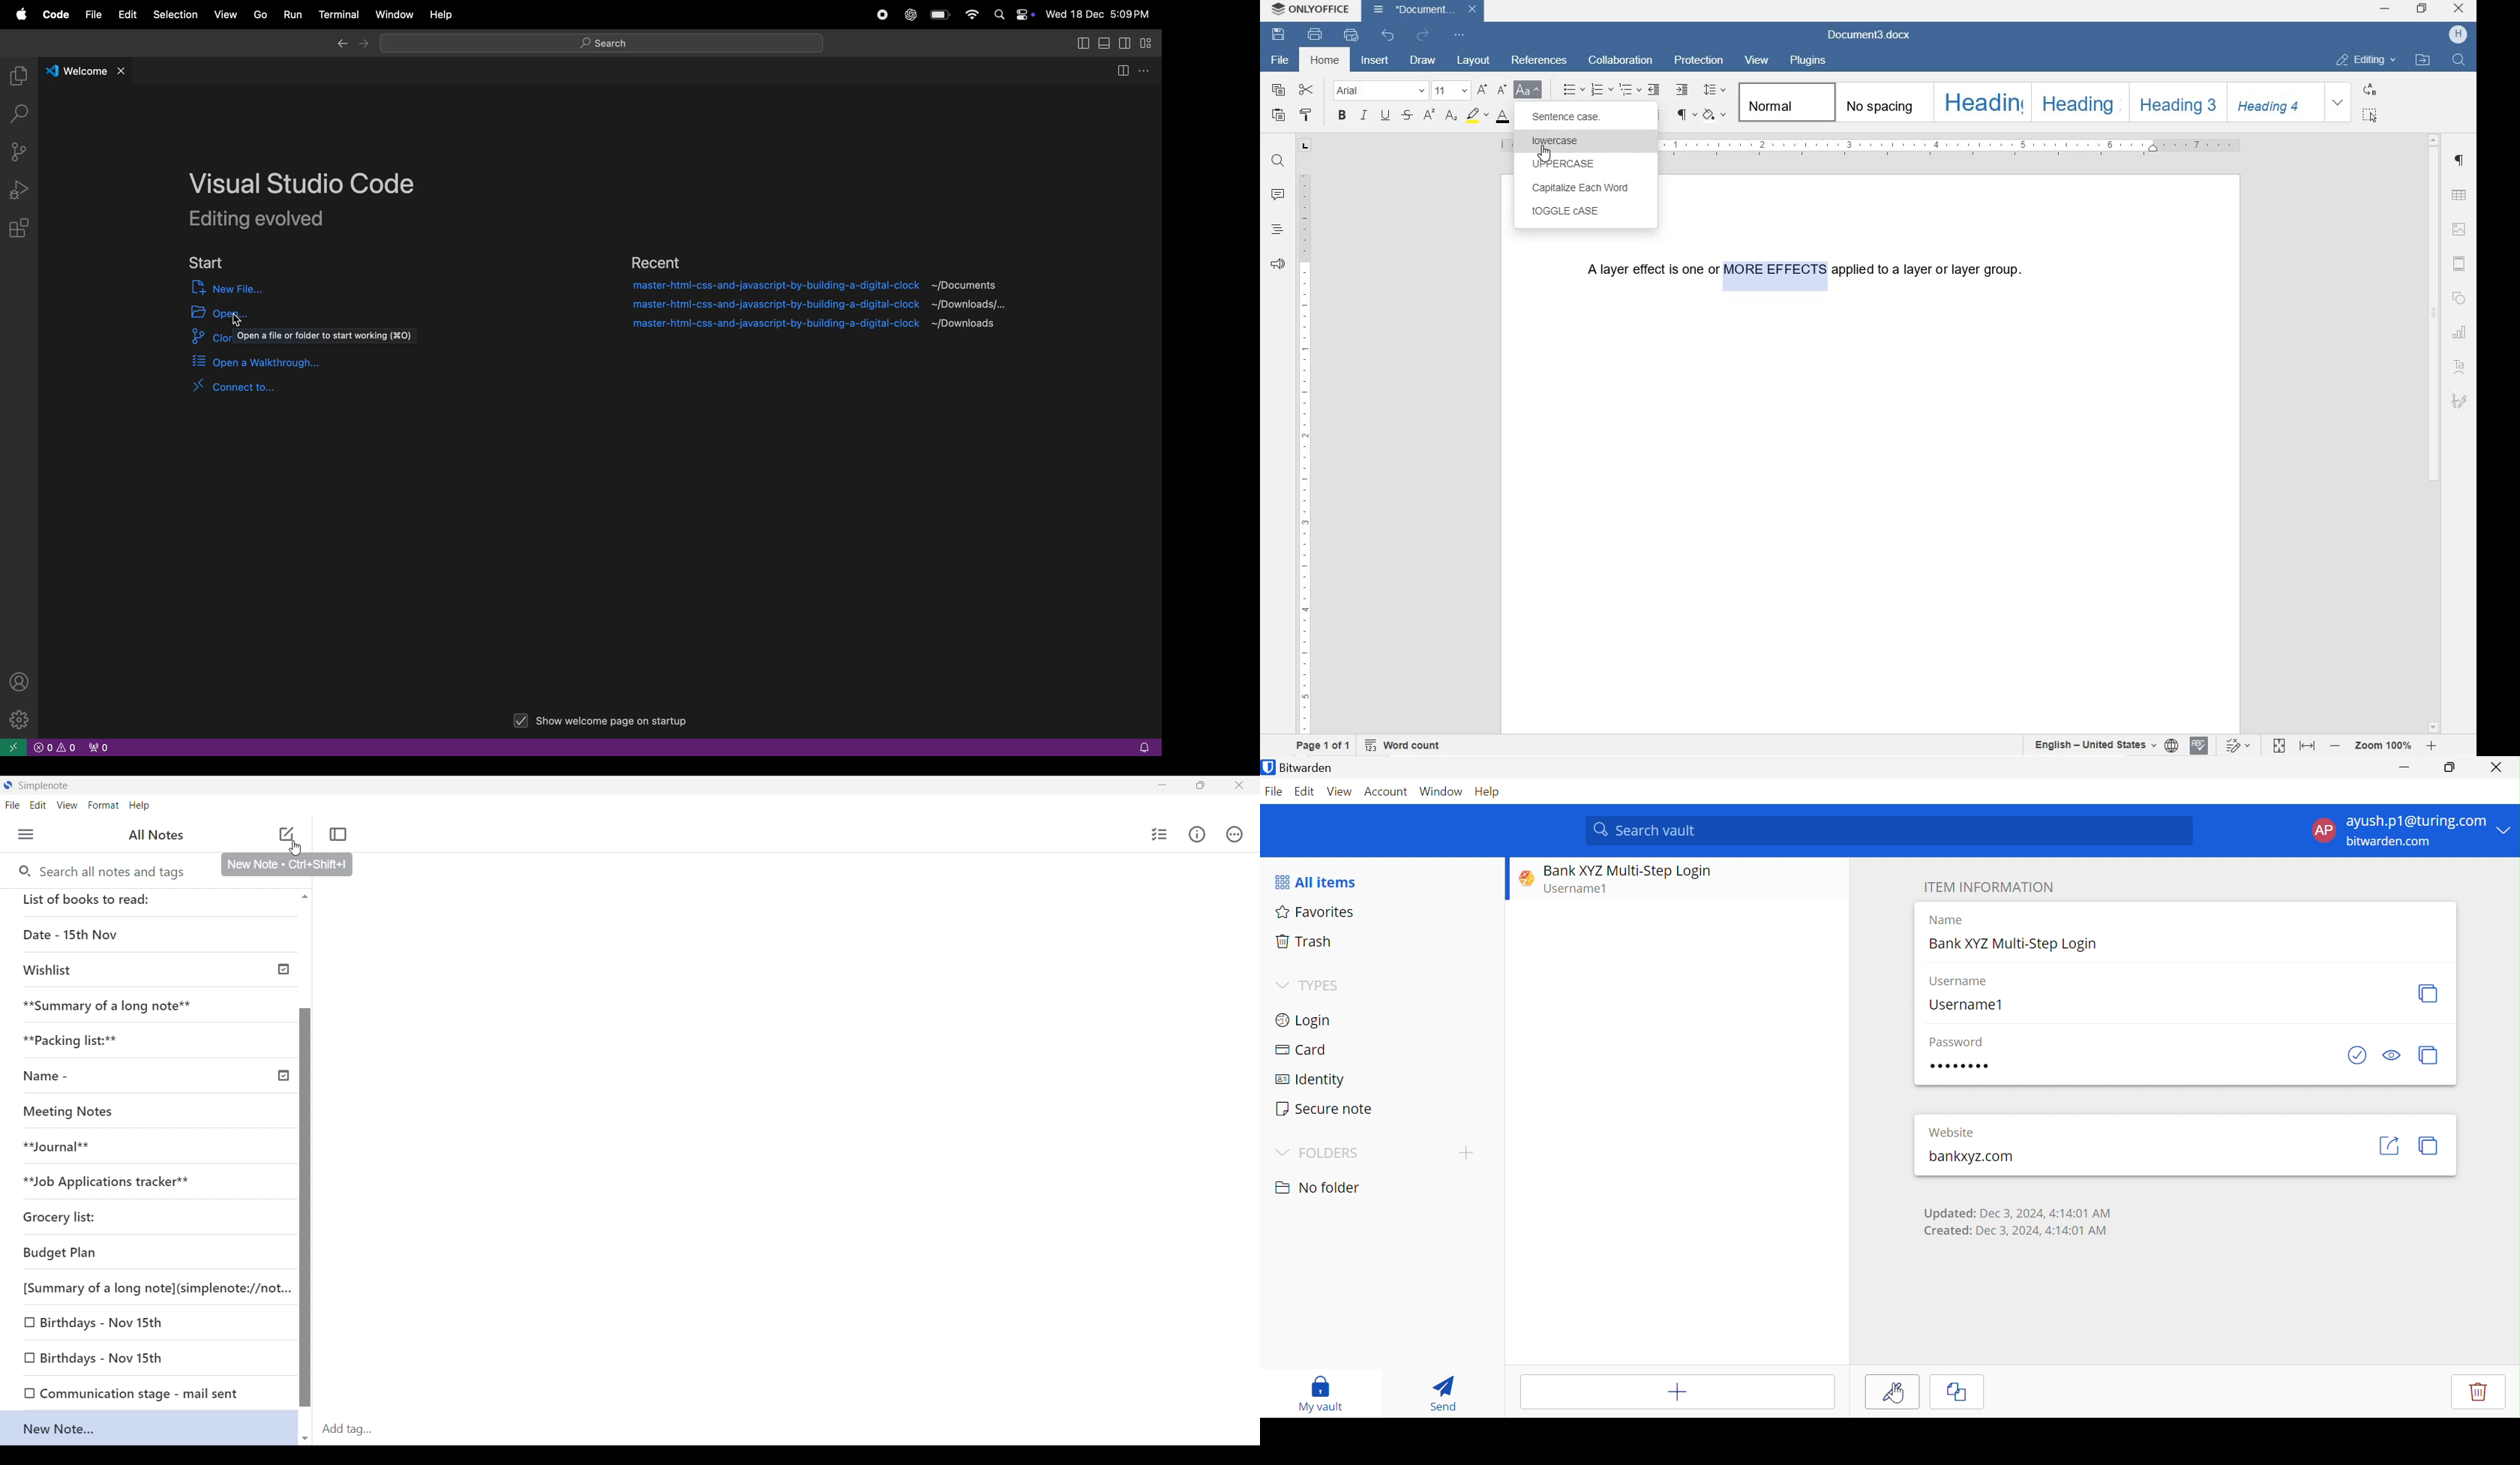 The image size is (2520, 1484). I want to click on FIT TO PAGE/WIDTH, so click(2297, 747).